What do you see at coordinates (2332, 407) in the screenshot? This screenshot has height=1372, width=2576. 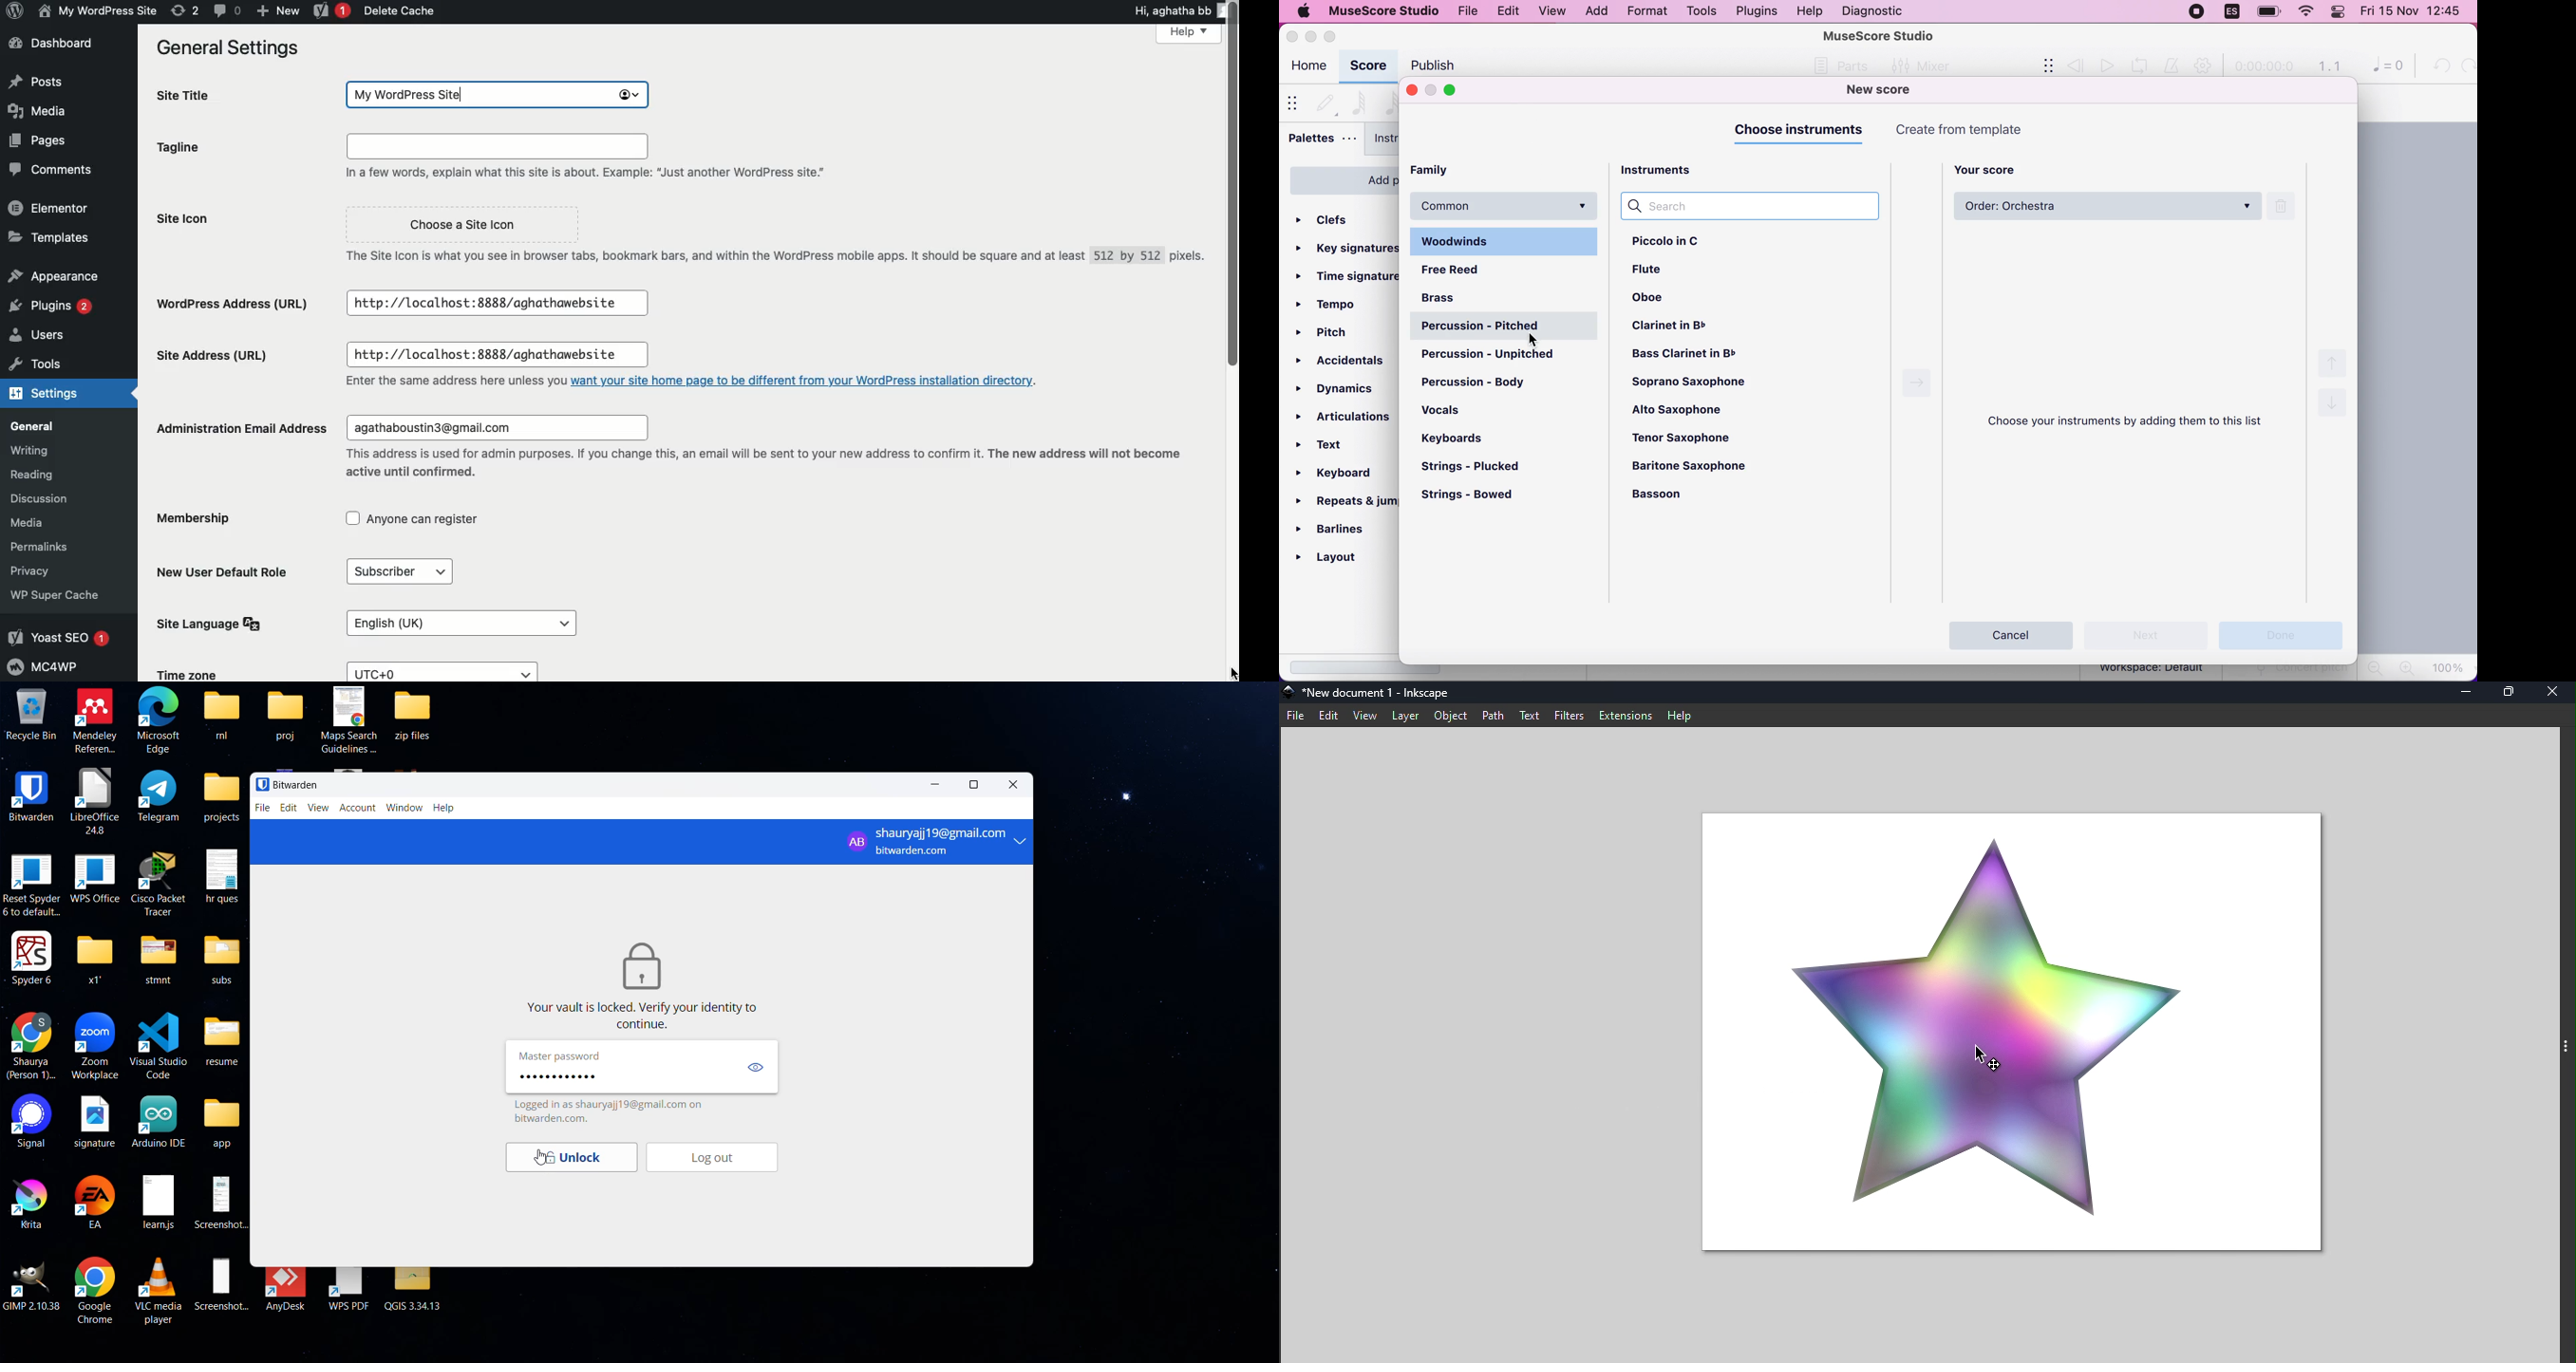 I see `down` at bounding box center [2332, 407].